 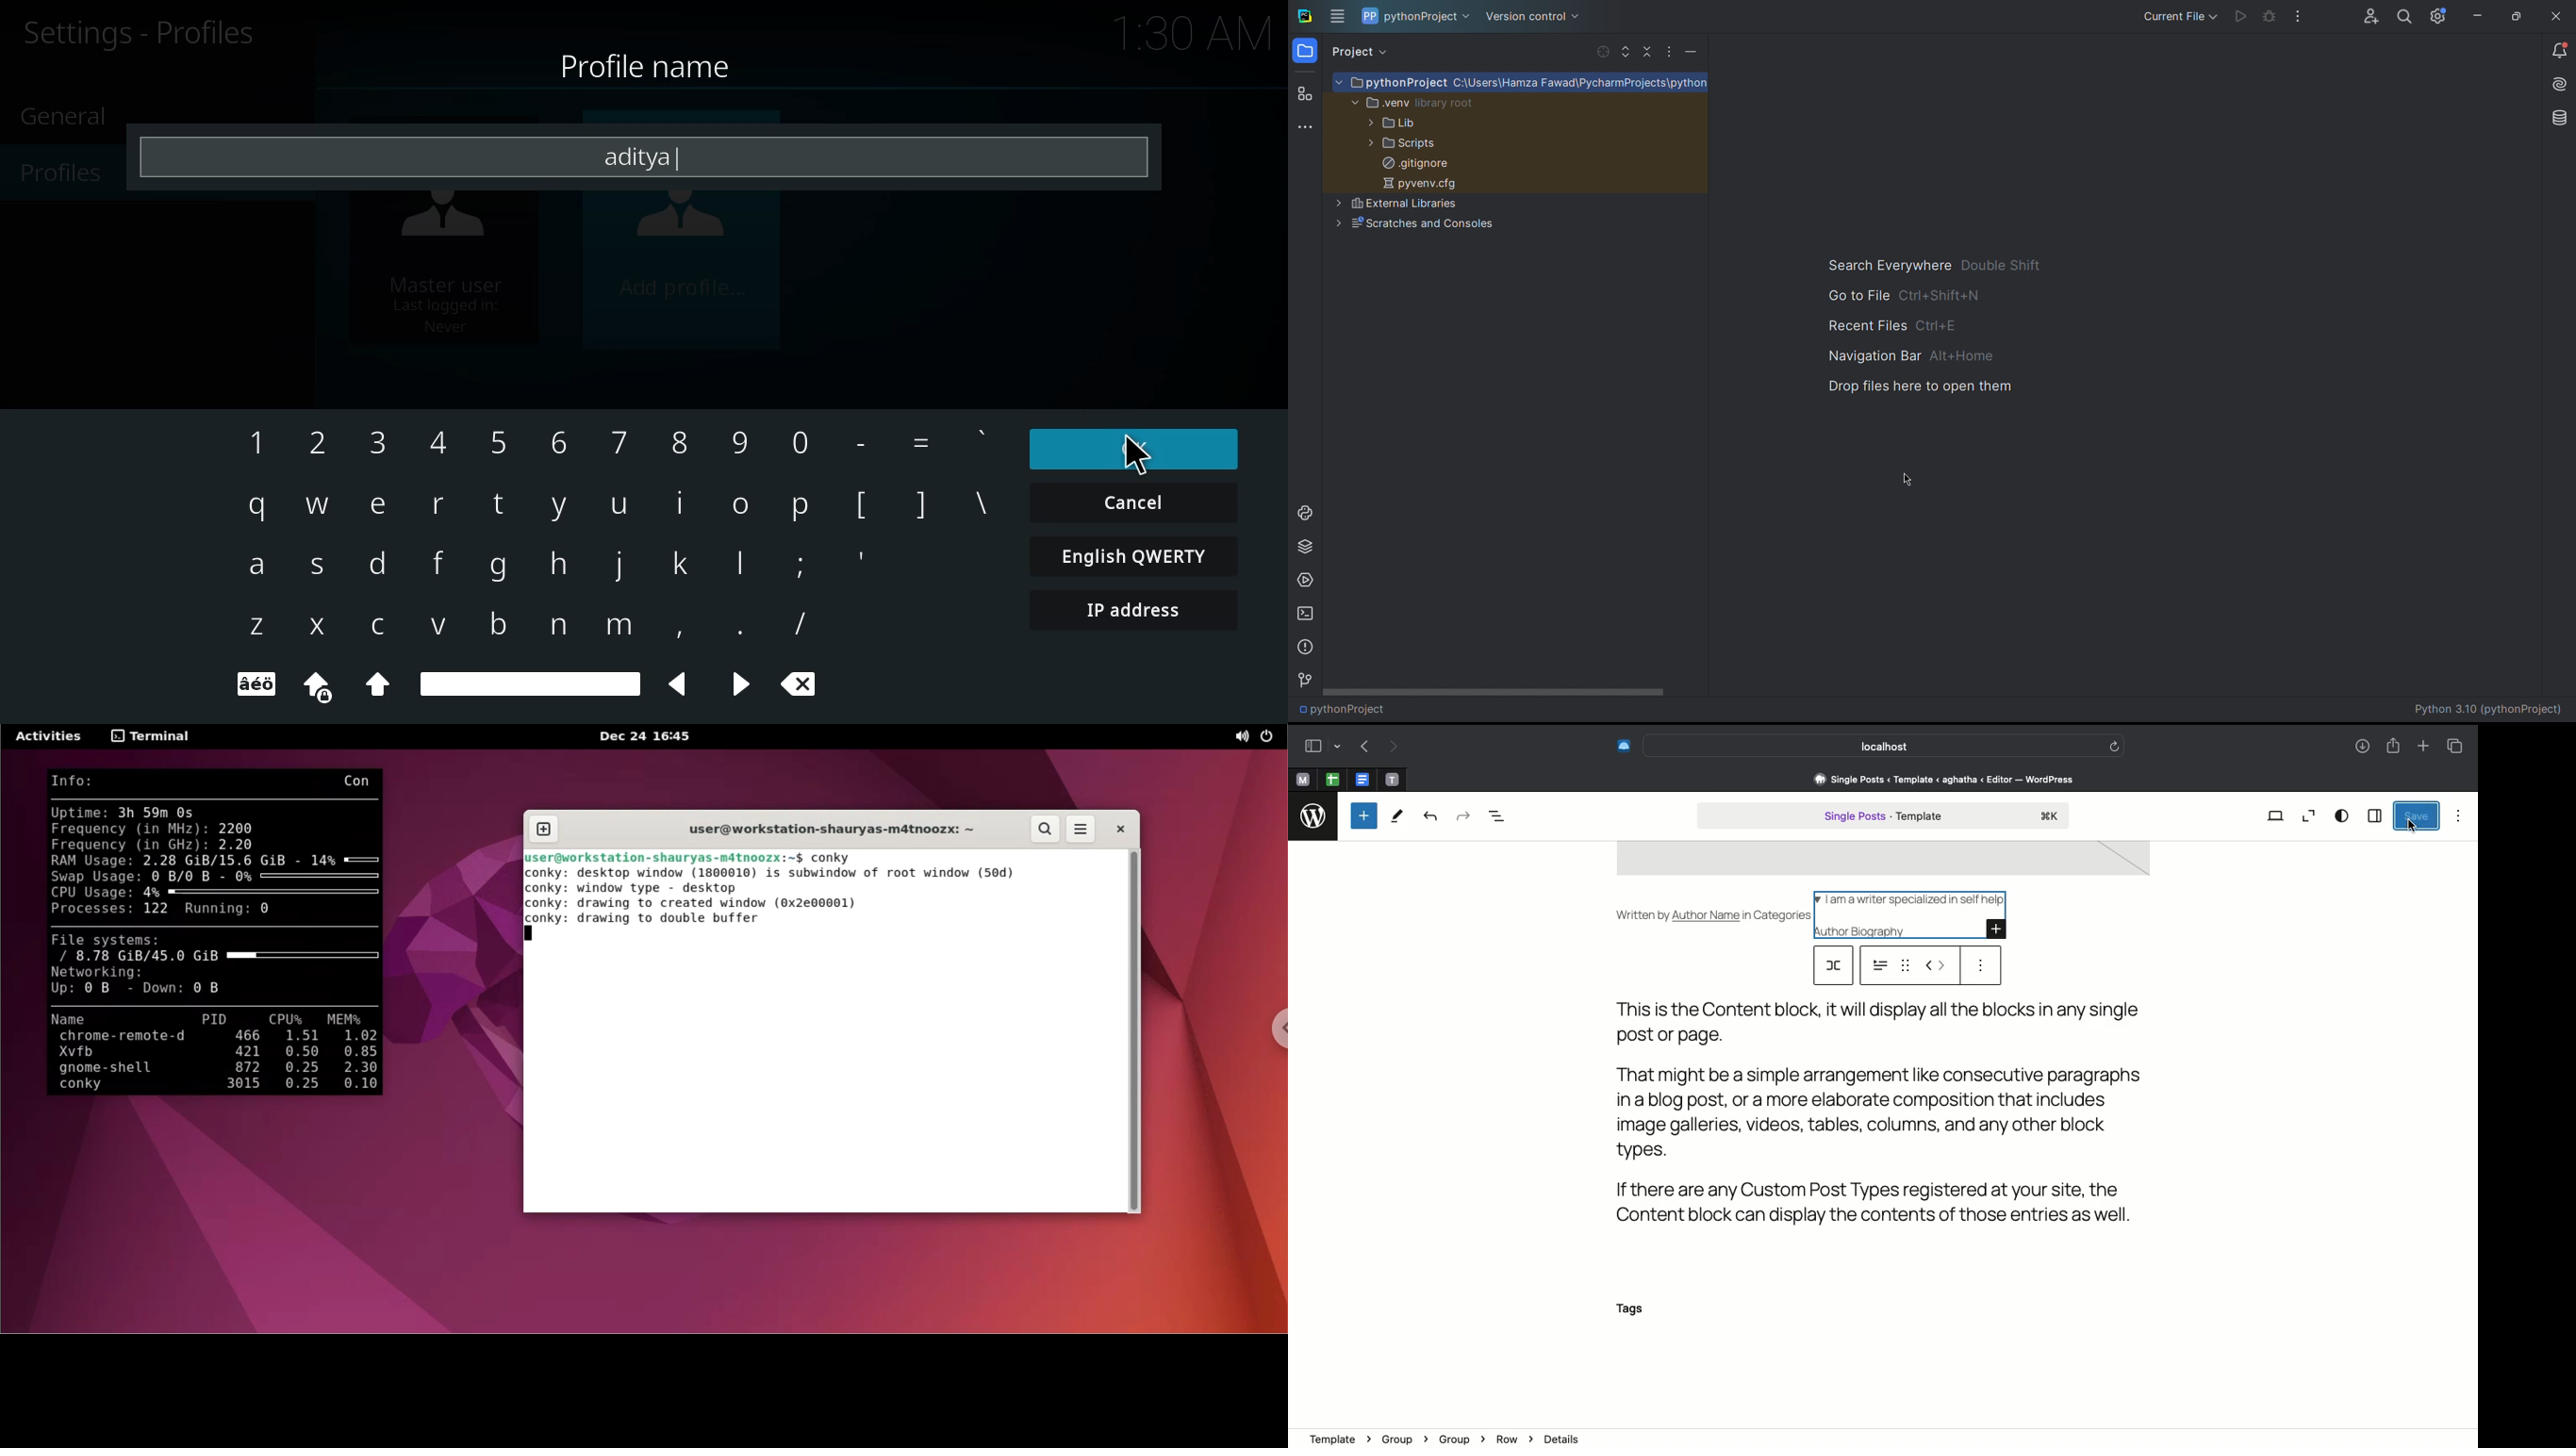 I want to click on w, so click(x=313, y=502).